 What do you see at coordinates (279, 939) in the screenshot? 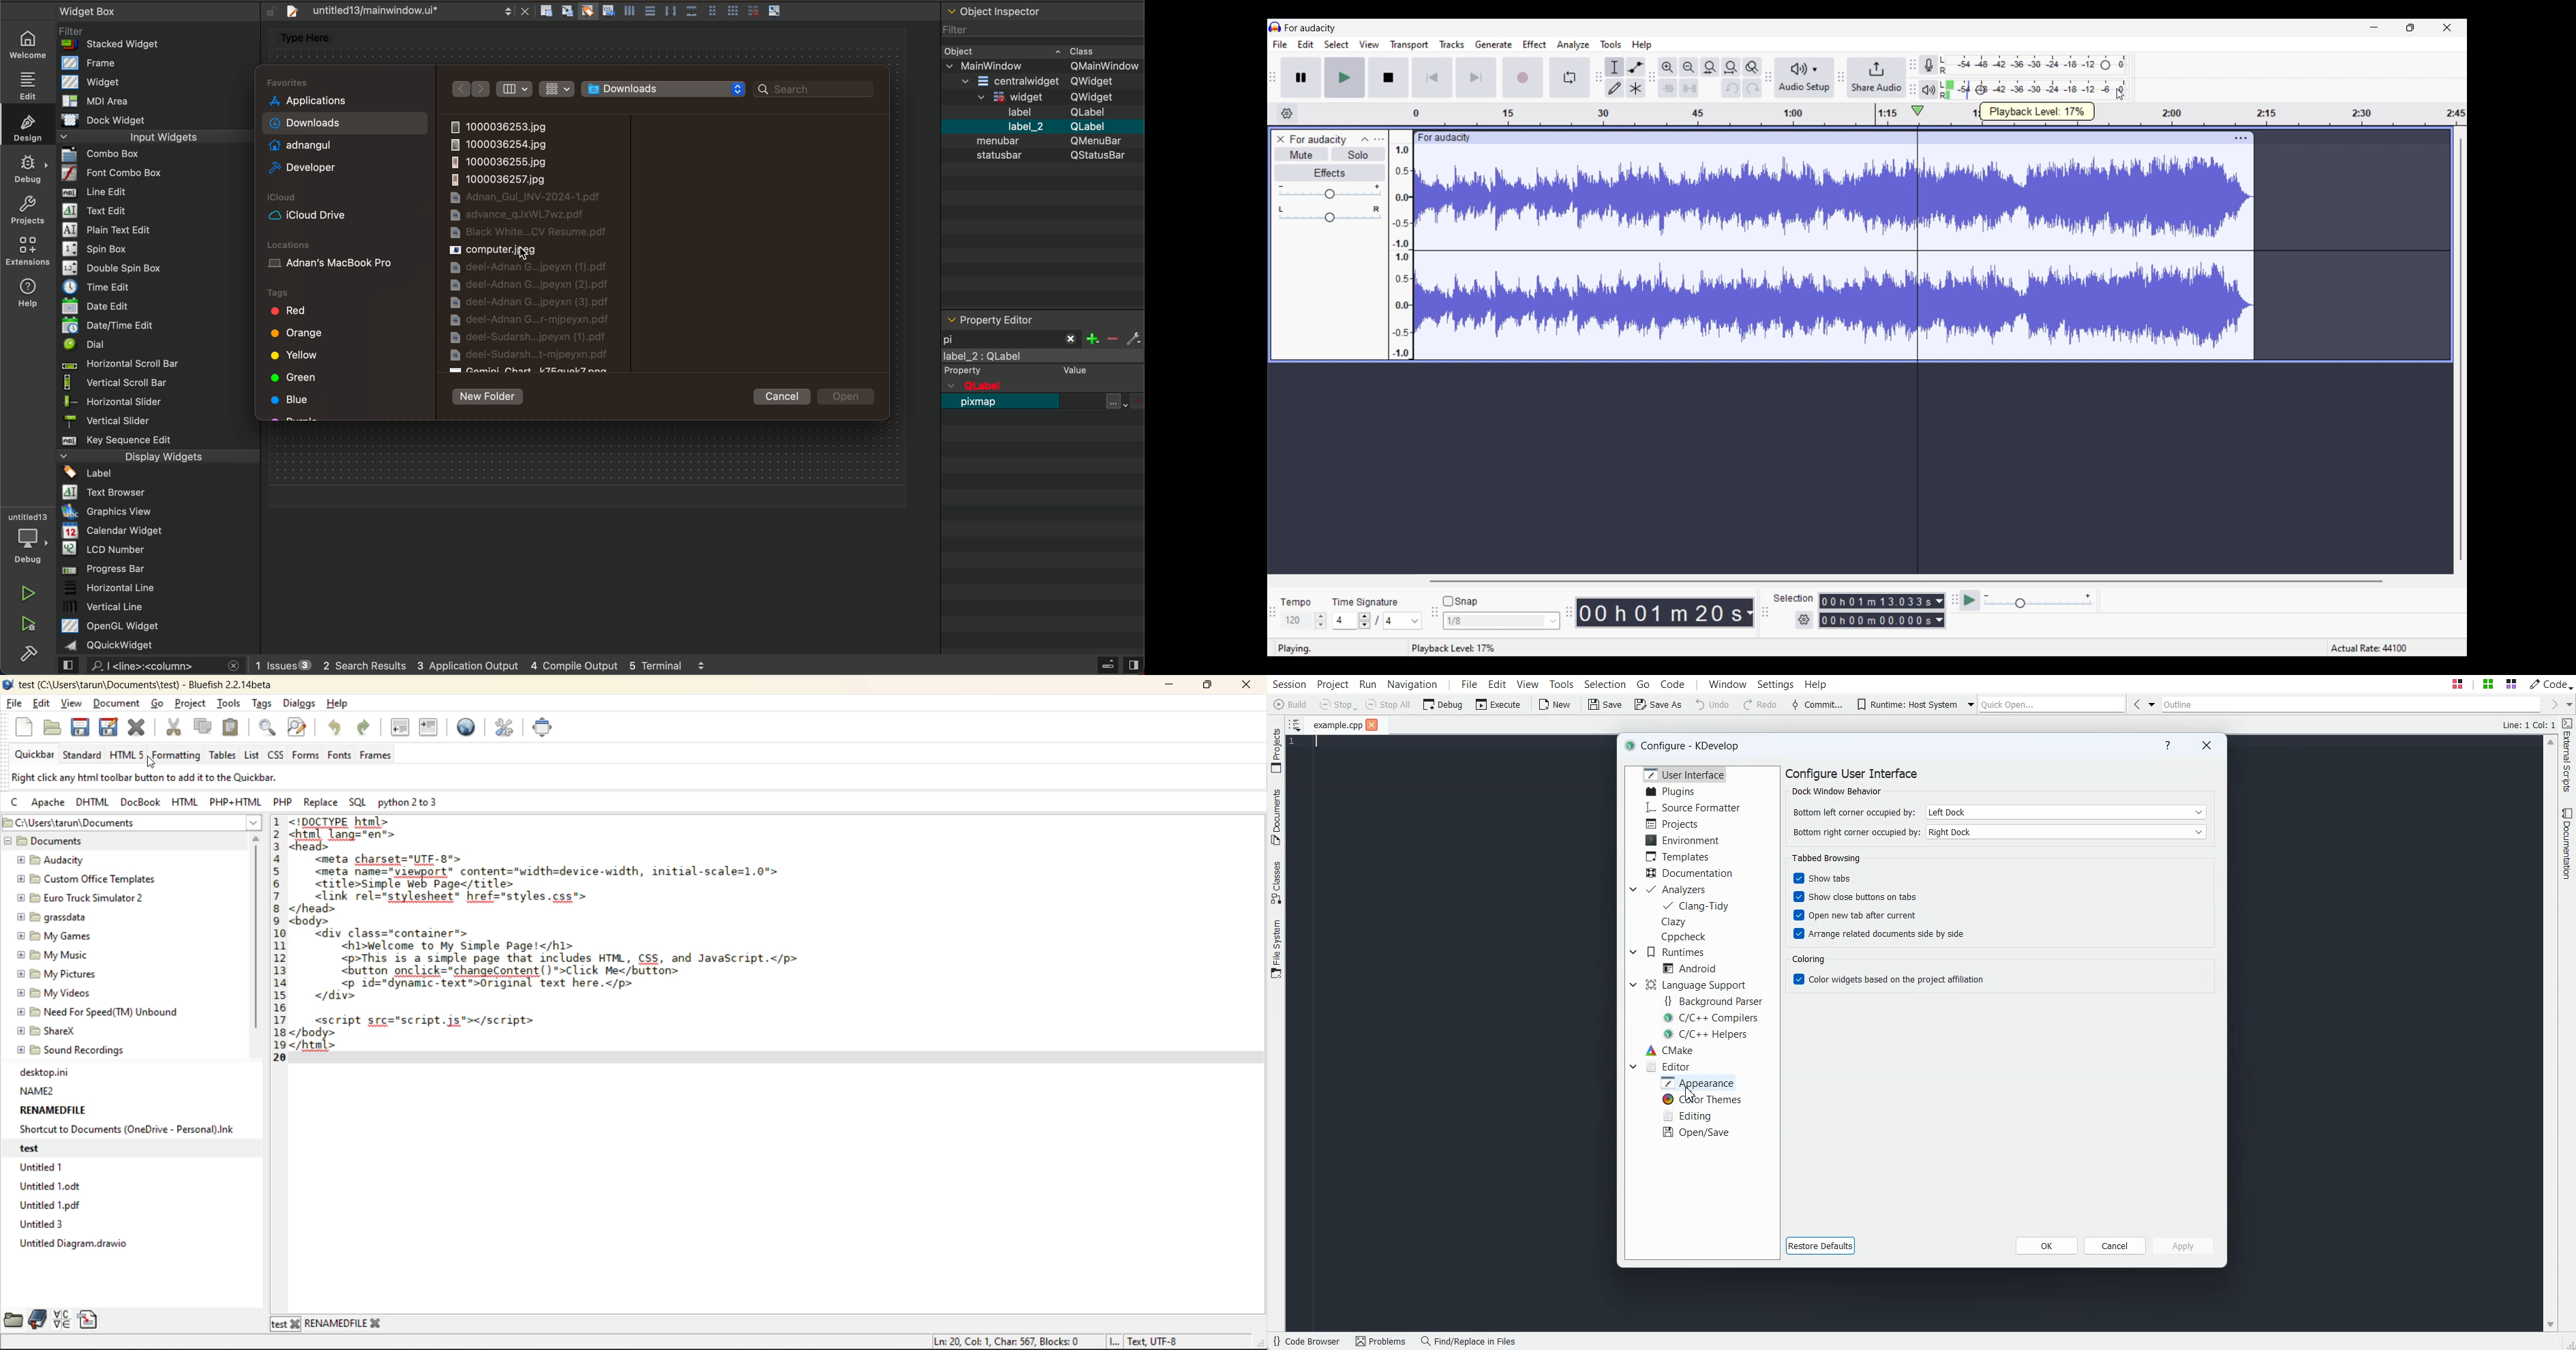
I see `line numbers` at bounding box center [279, 939].